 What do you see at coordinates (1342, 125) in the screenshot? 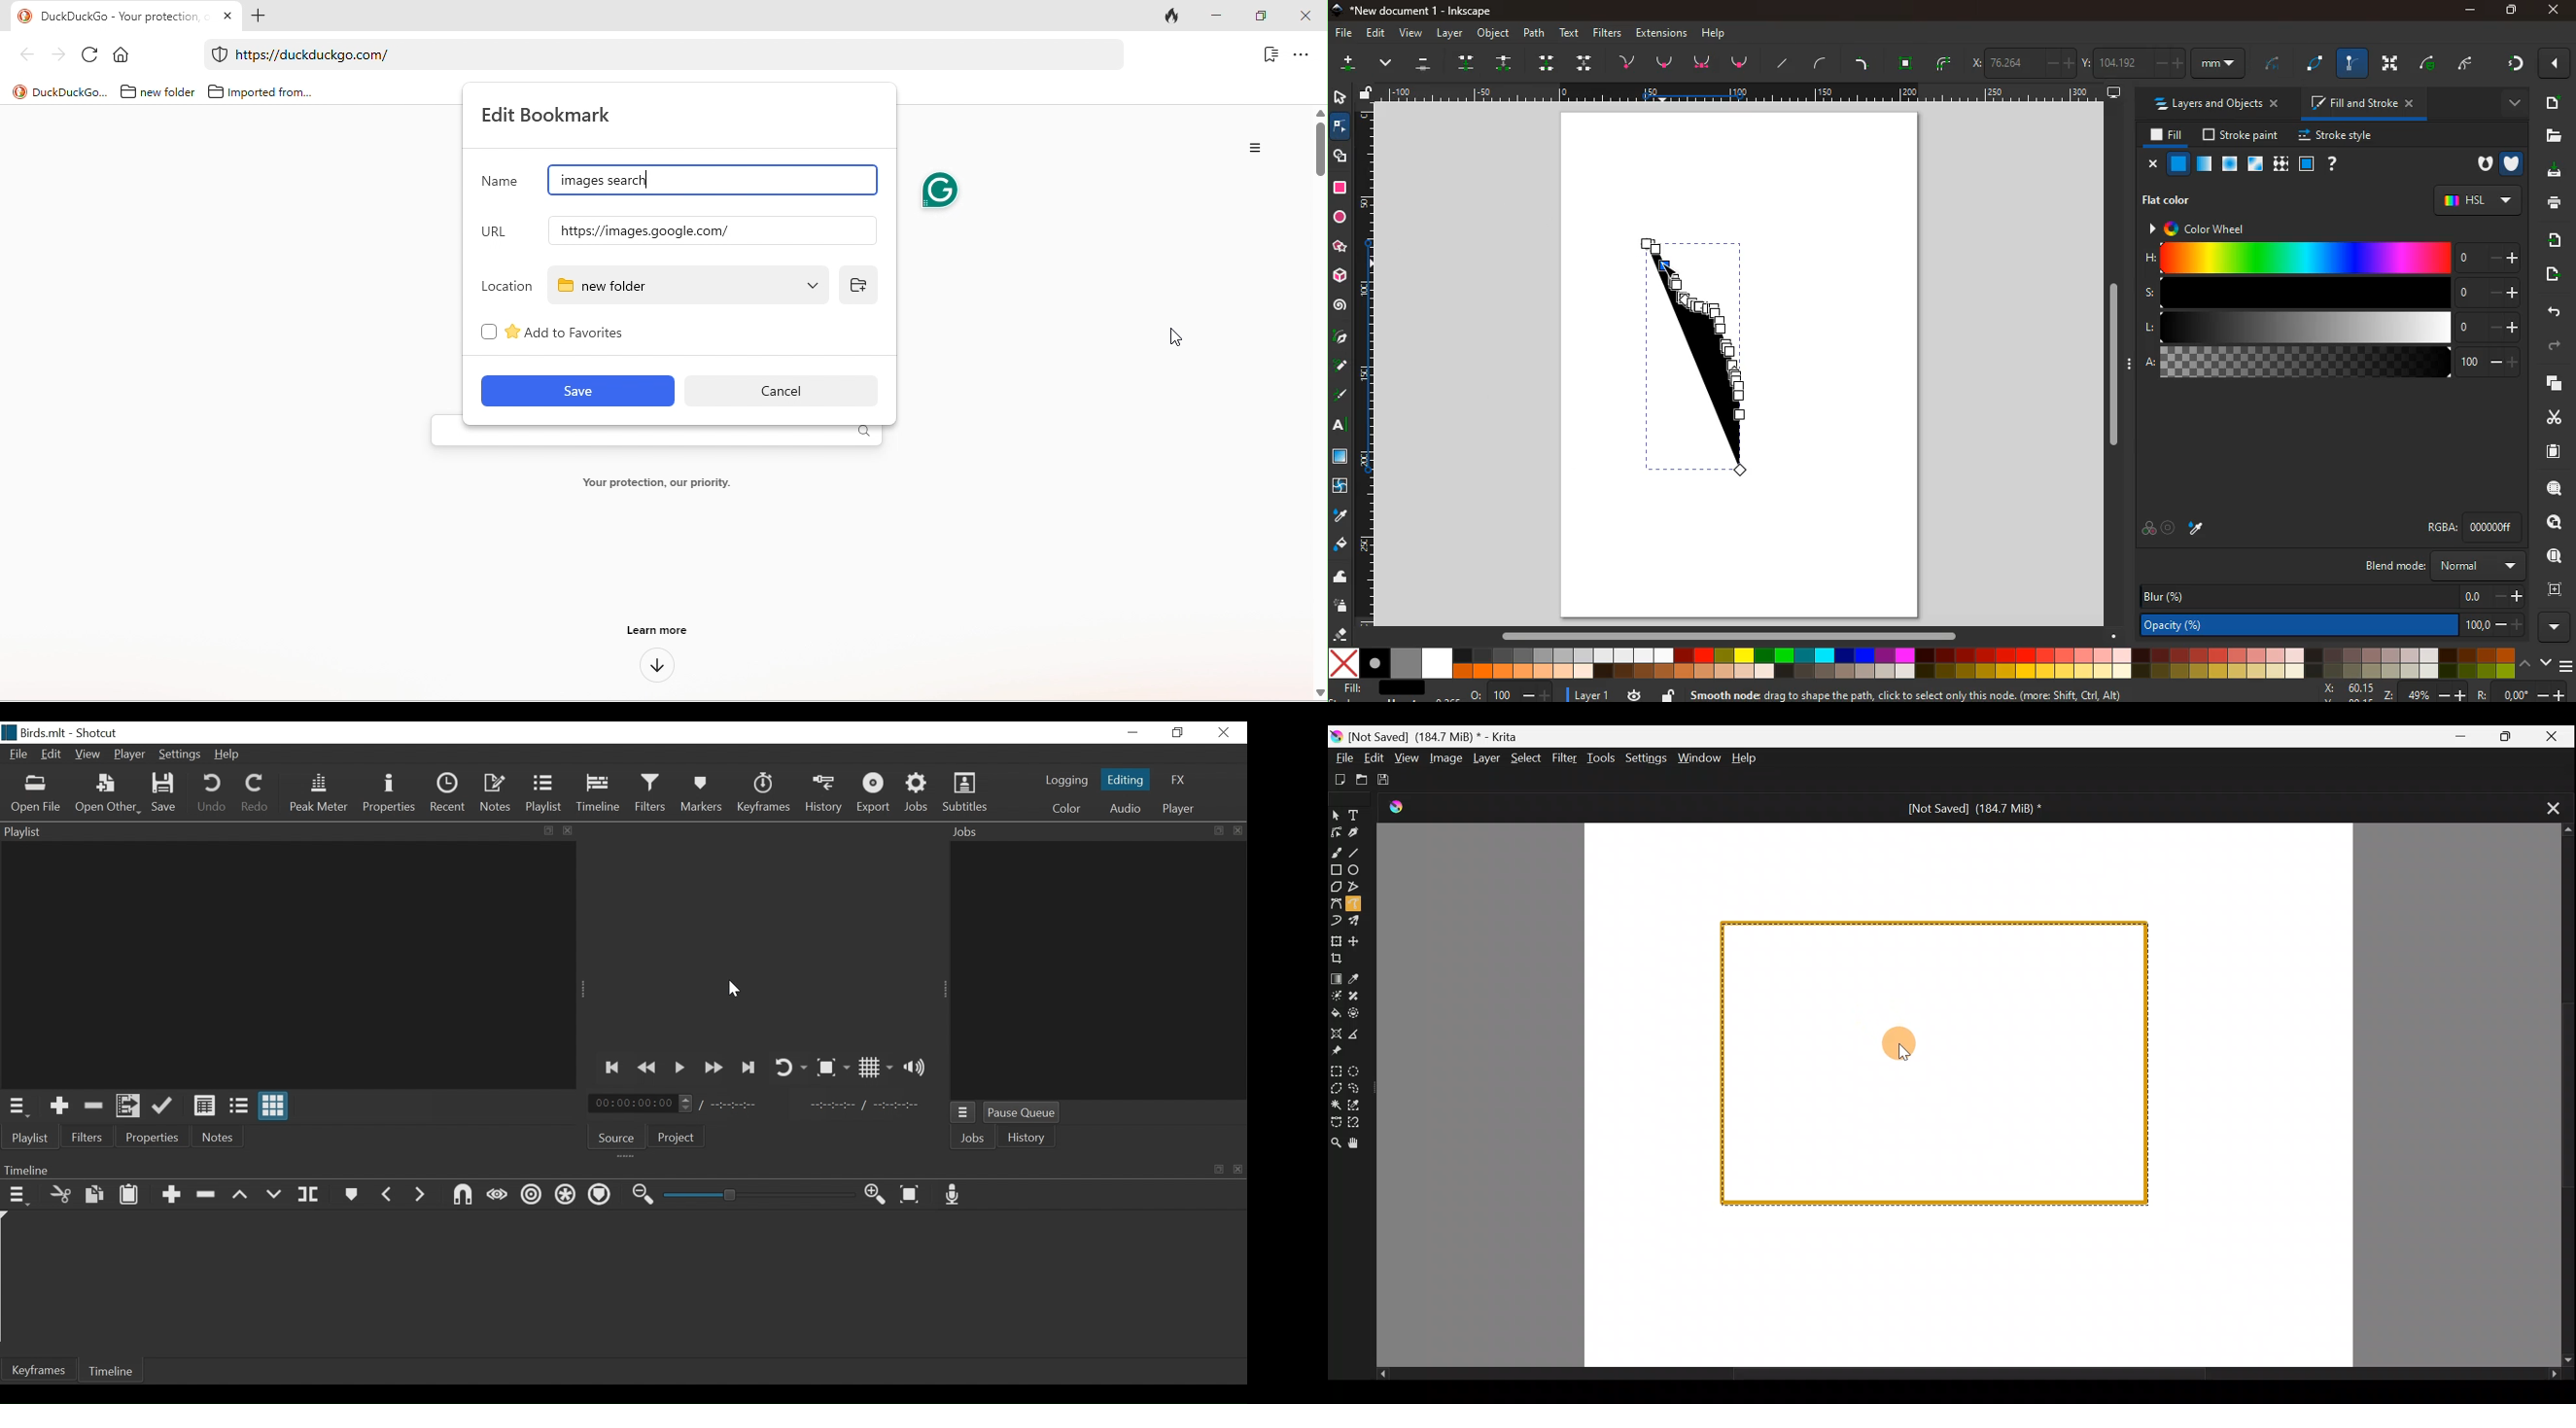
I see `node` at bounding box center [1342, 125].